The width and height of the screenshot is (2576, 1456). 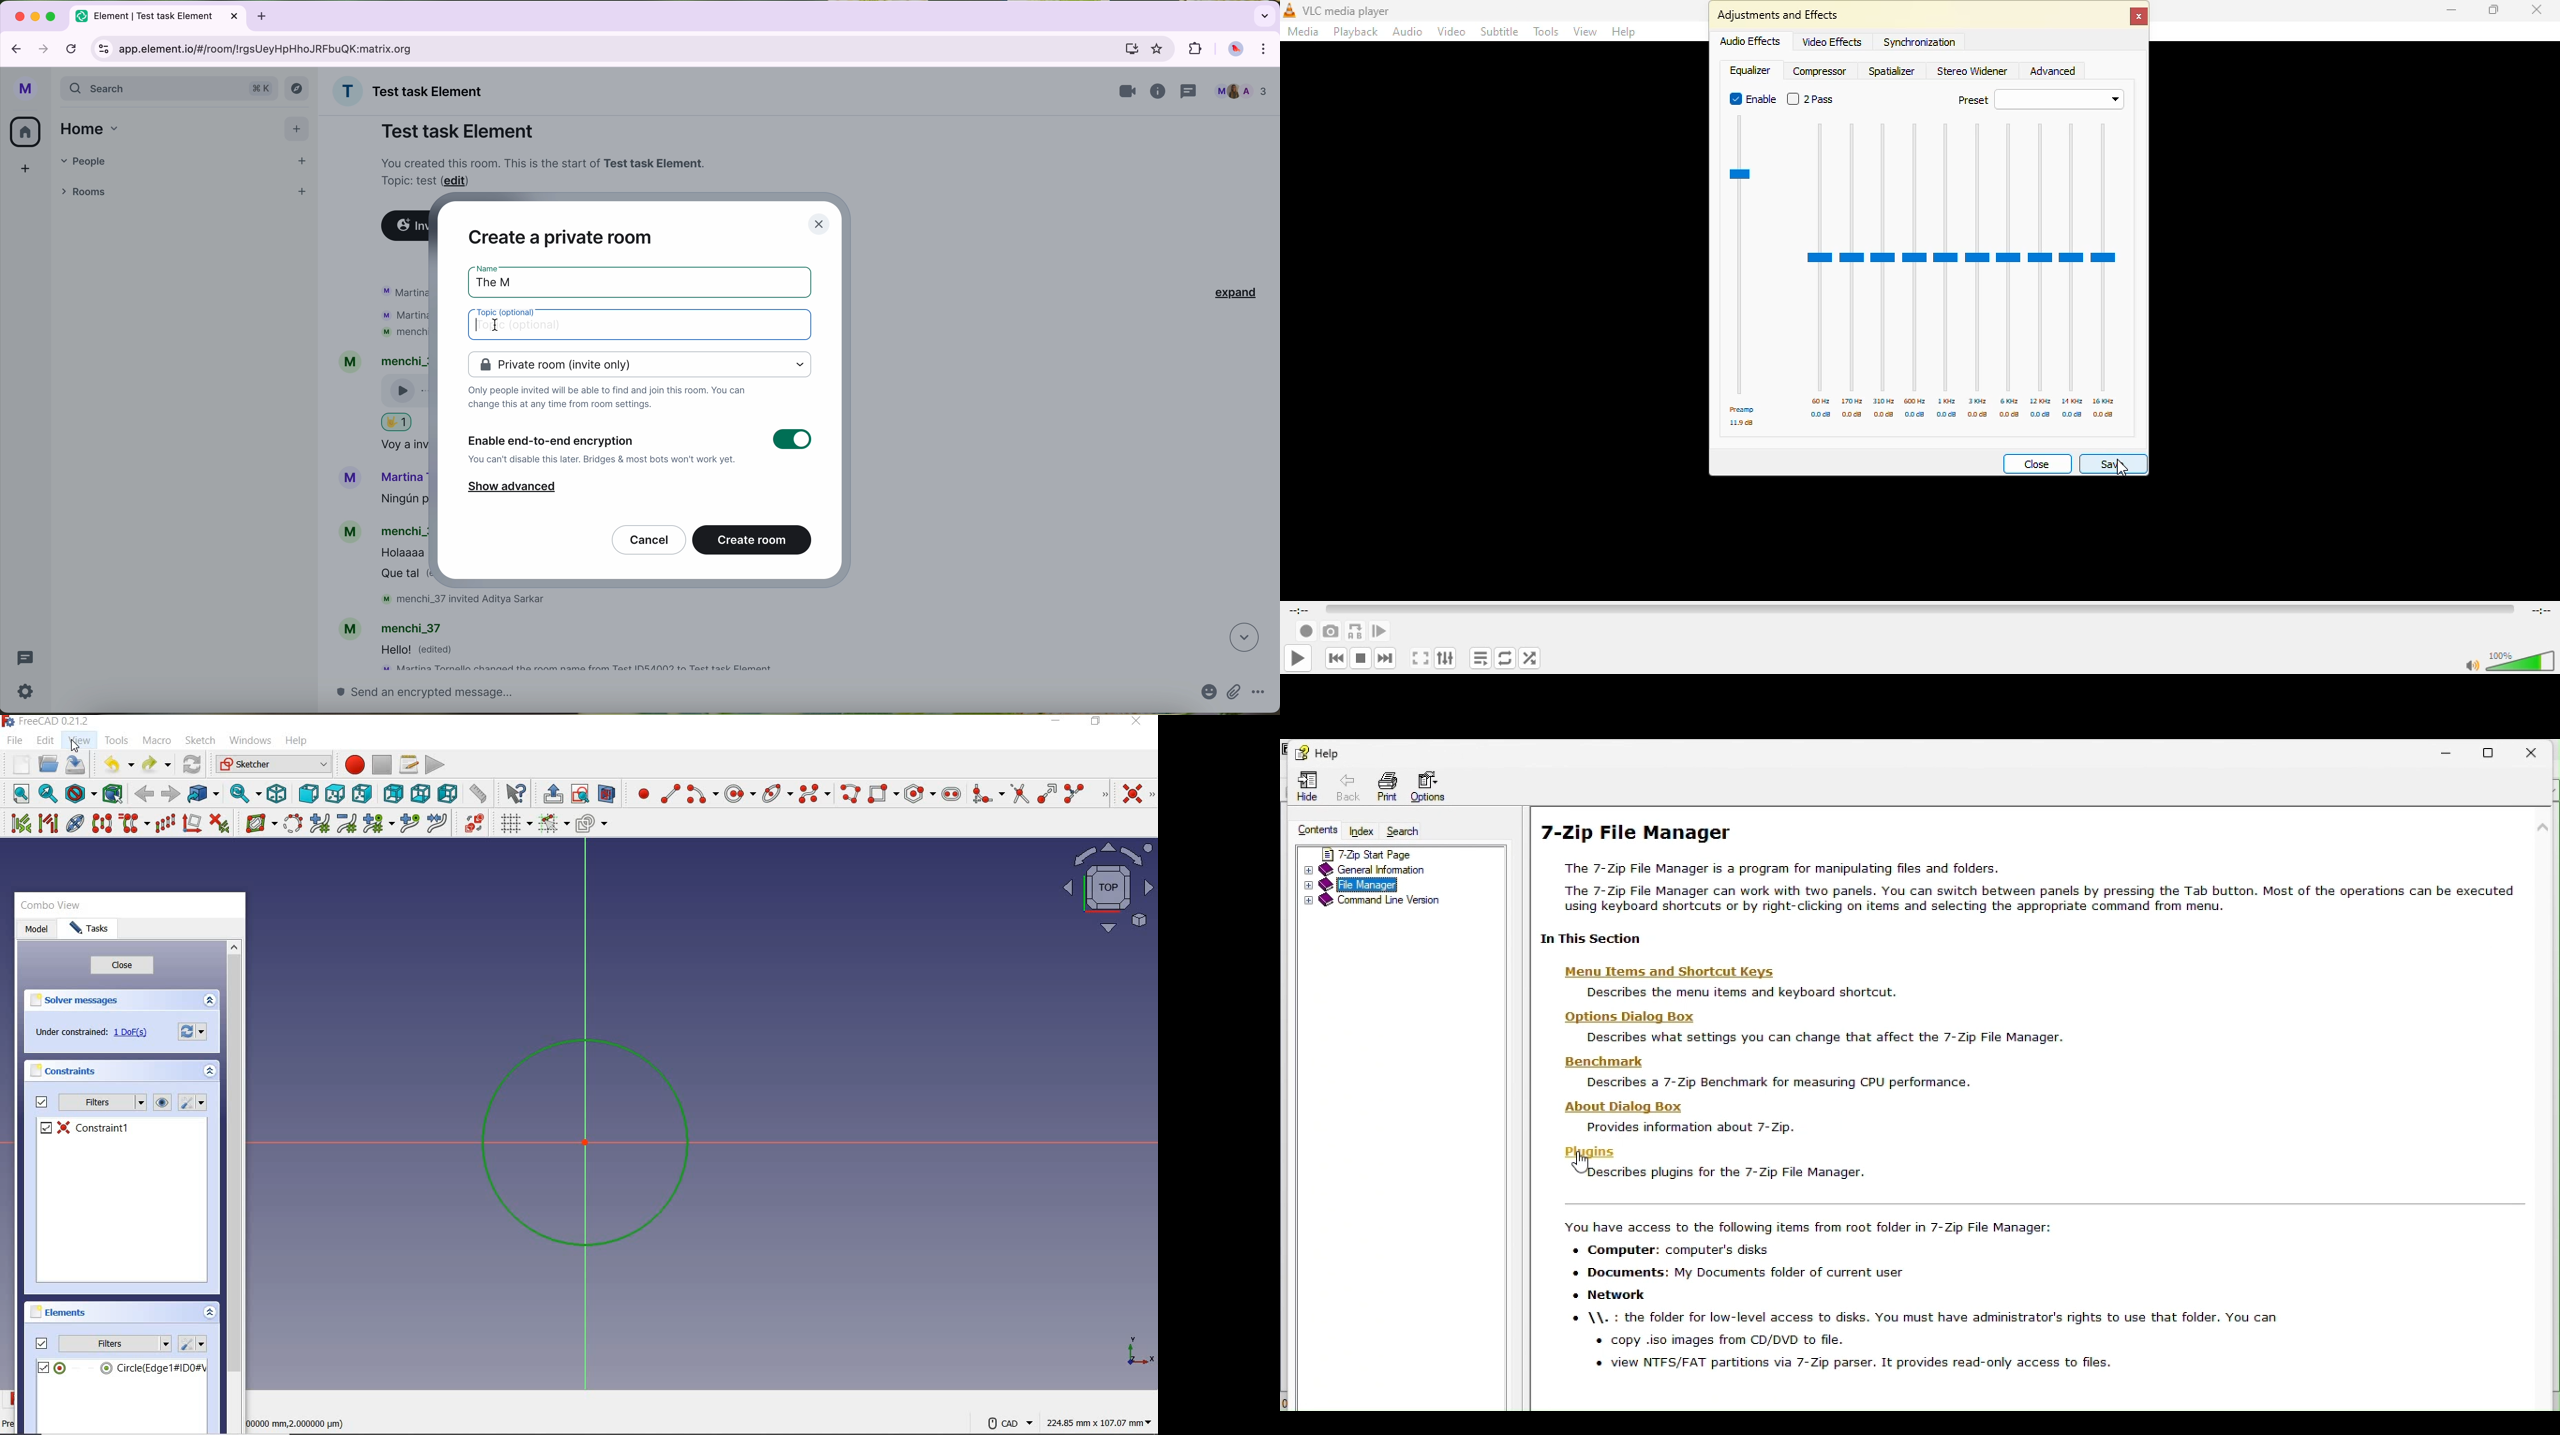 What do you see at coordinates (86, 191) in the screenshot?
I see `rooms tab` at bounding box center [86, 191].